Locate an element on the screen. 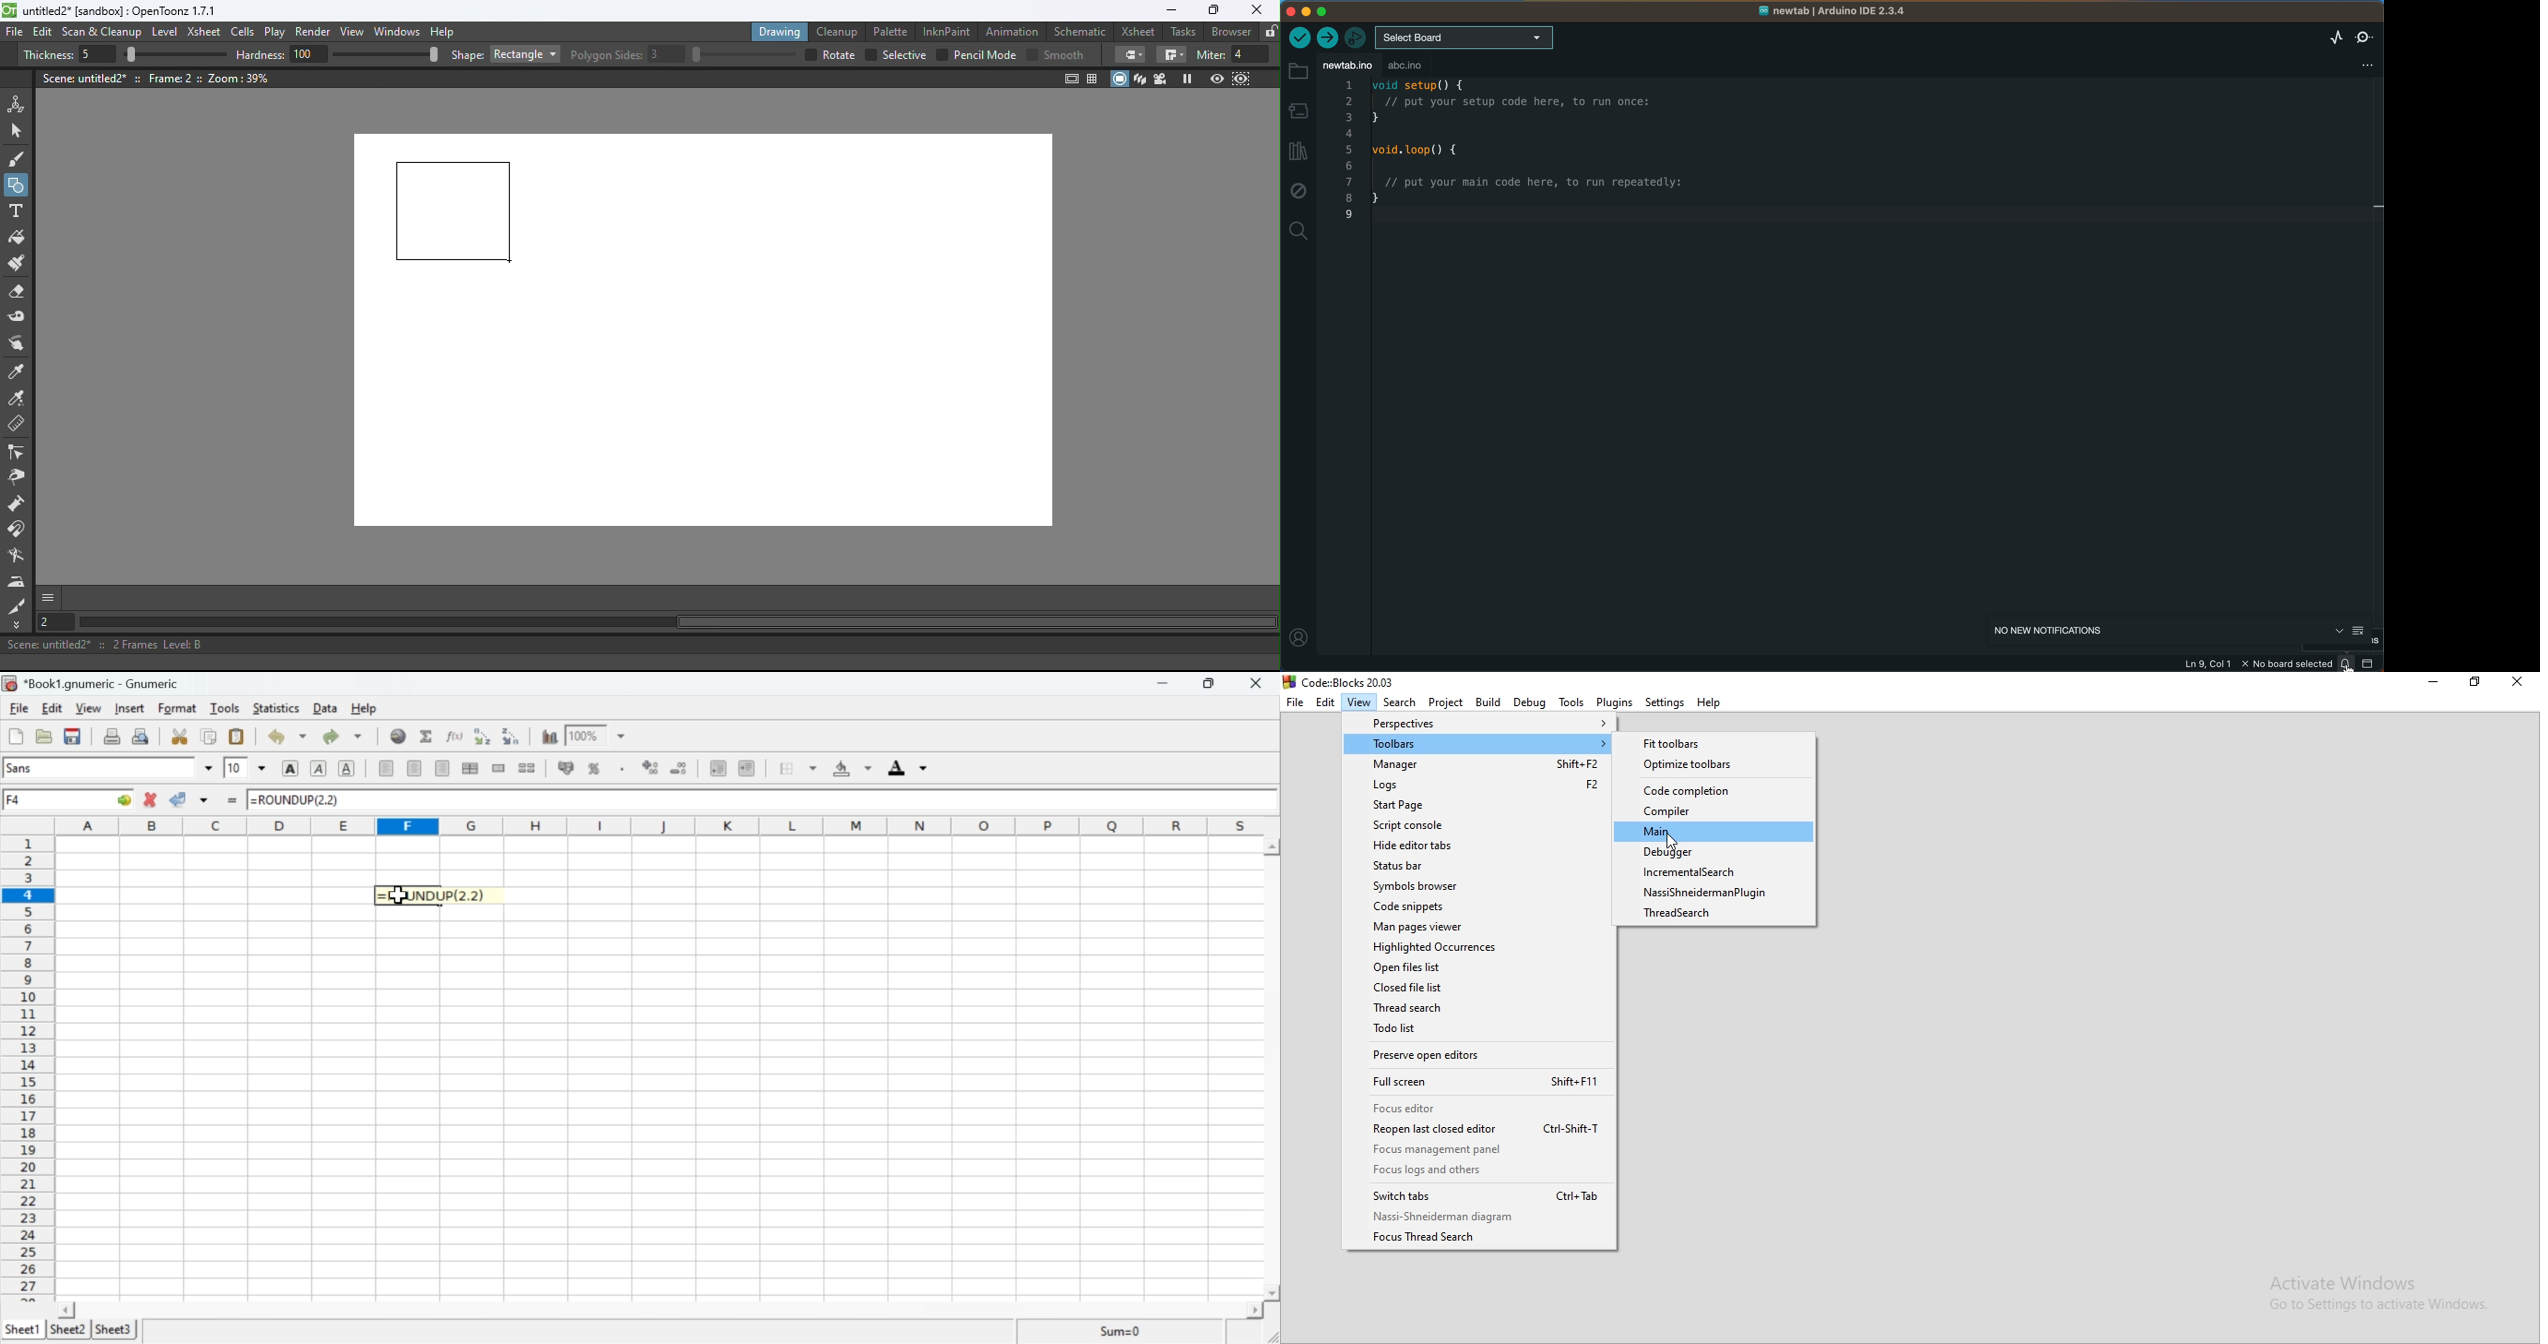  Preserve open editors is located at coordinates (1480, 1053).